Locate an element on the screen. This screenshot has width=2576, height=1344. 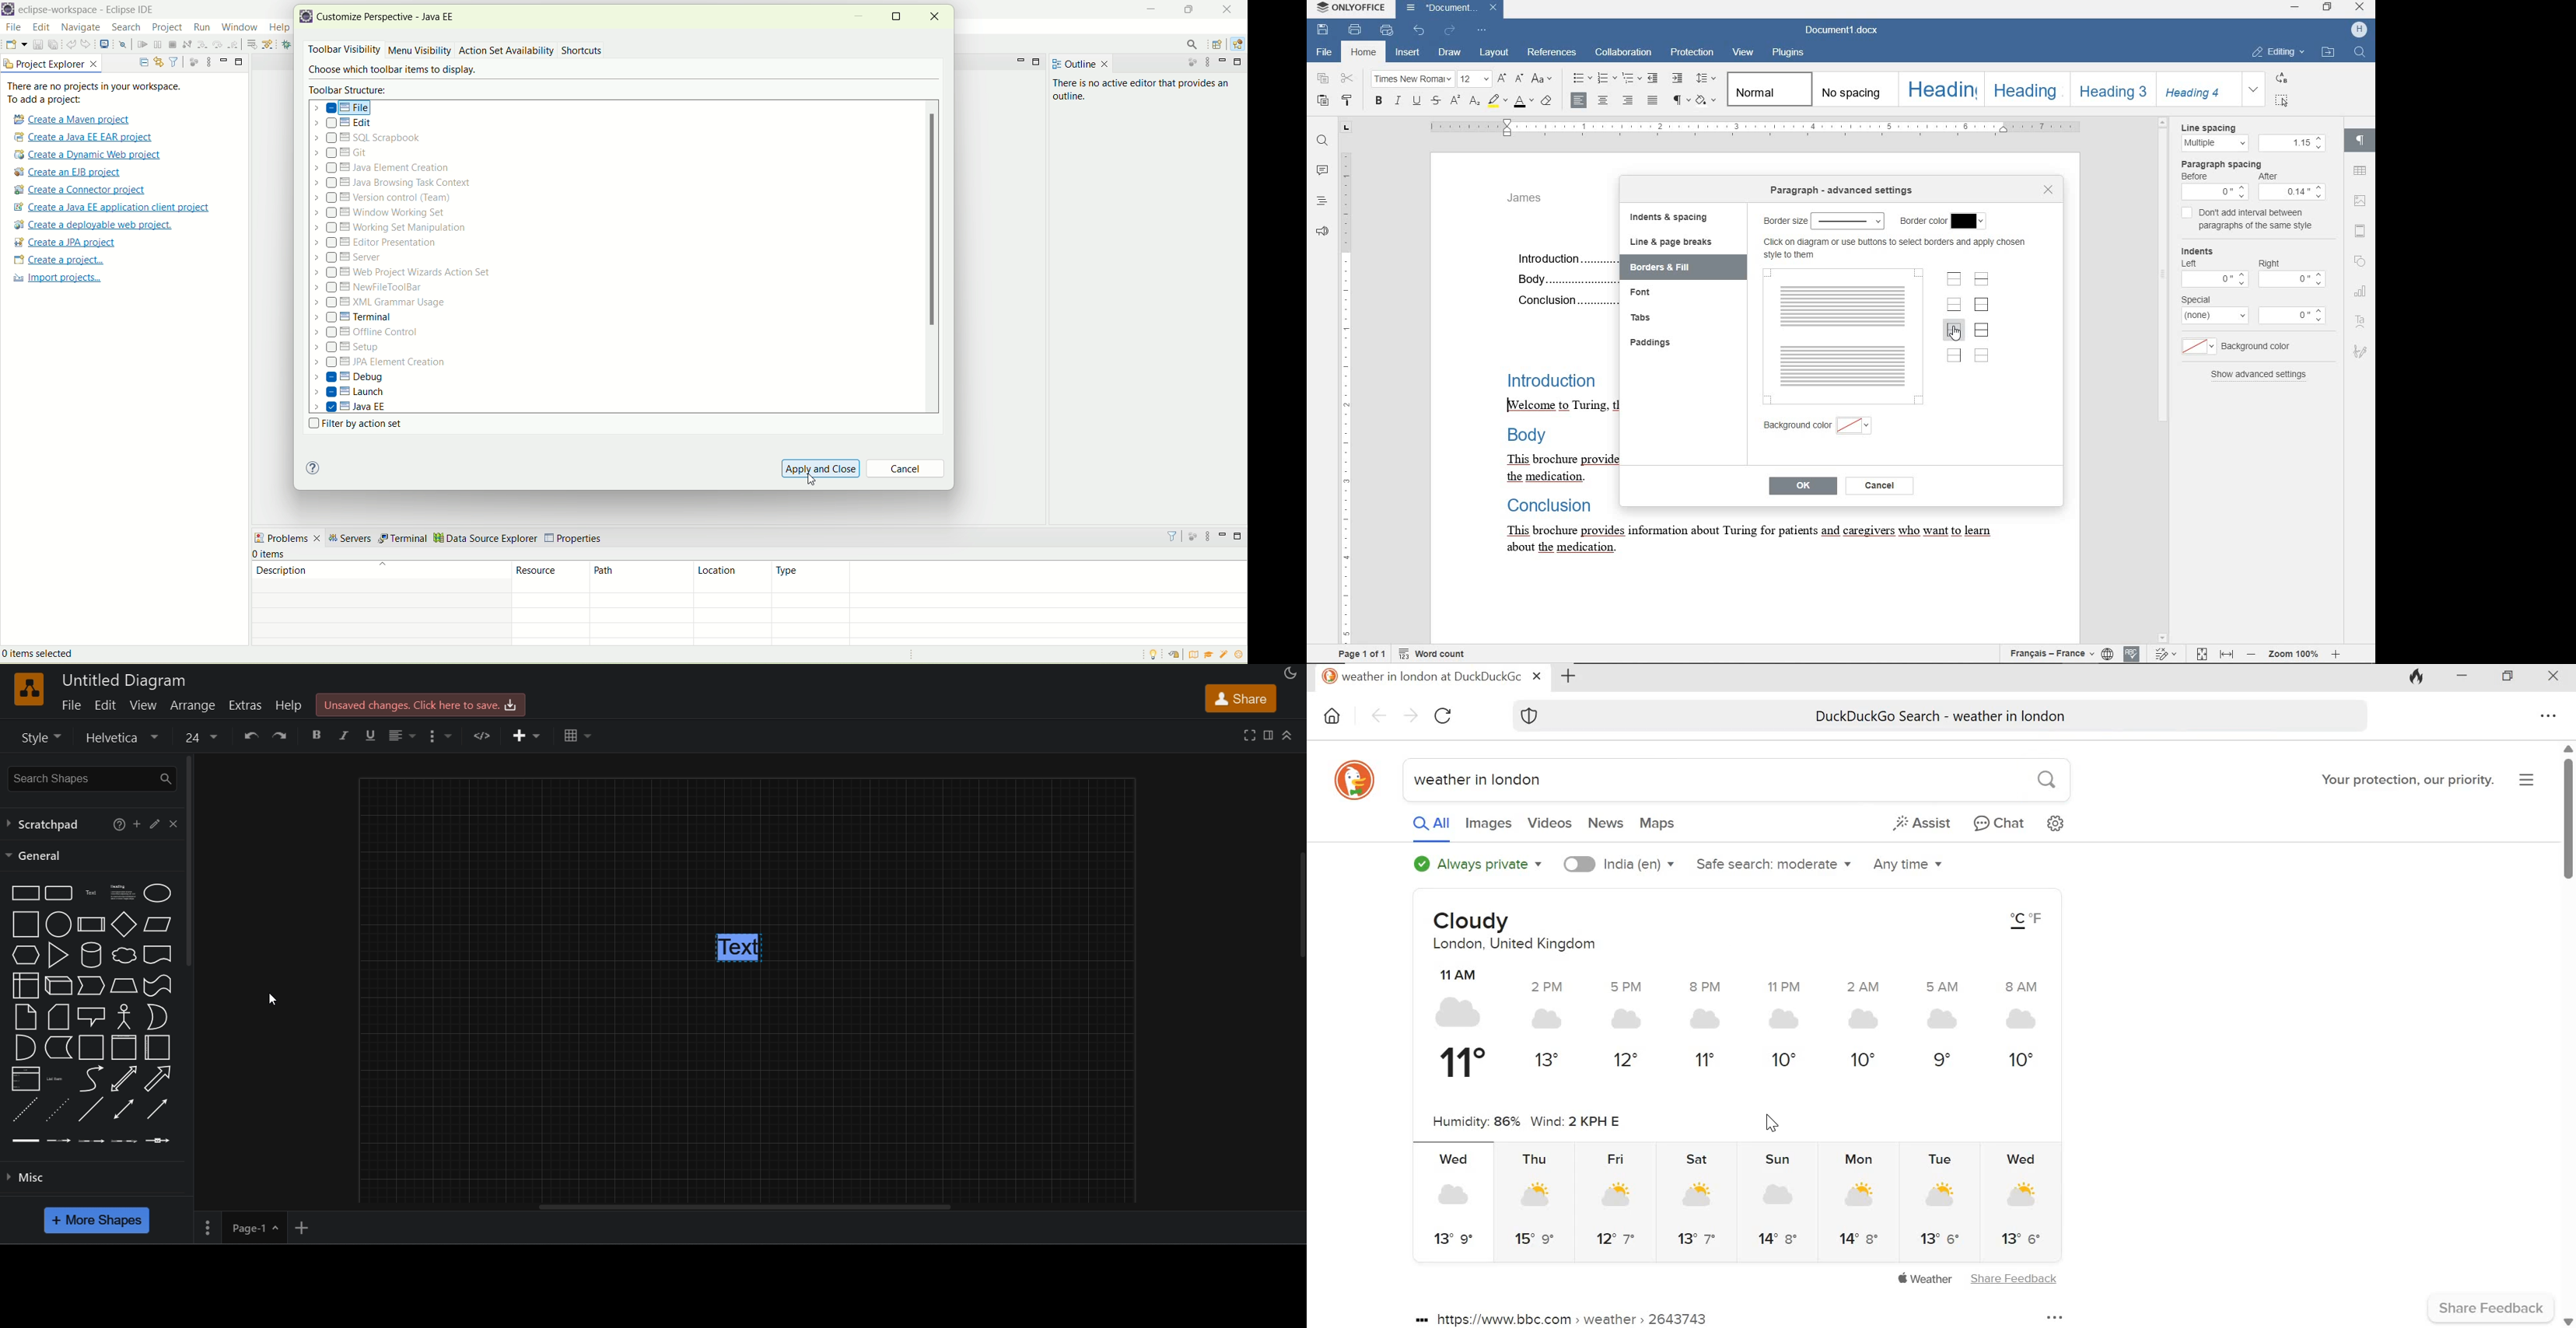
Line is located at coordinates (91, 1109).